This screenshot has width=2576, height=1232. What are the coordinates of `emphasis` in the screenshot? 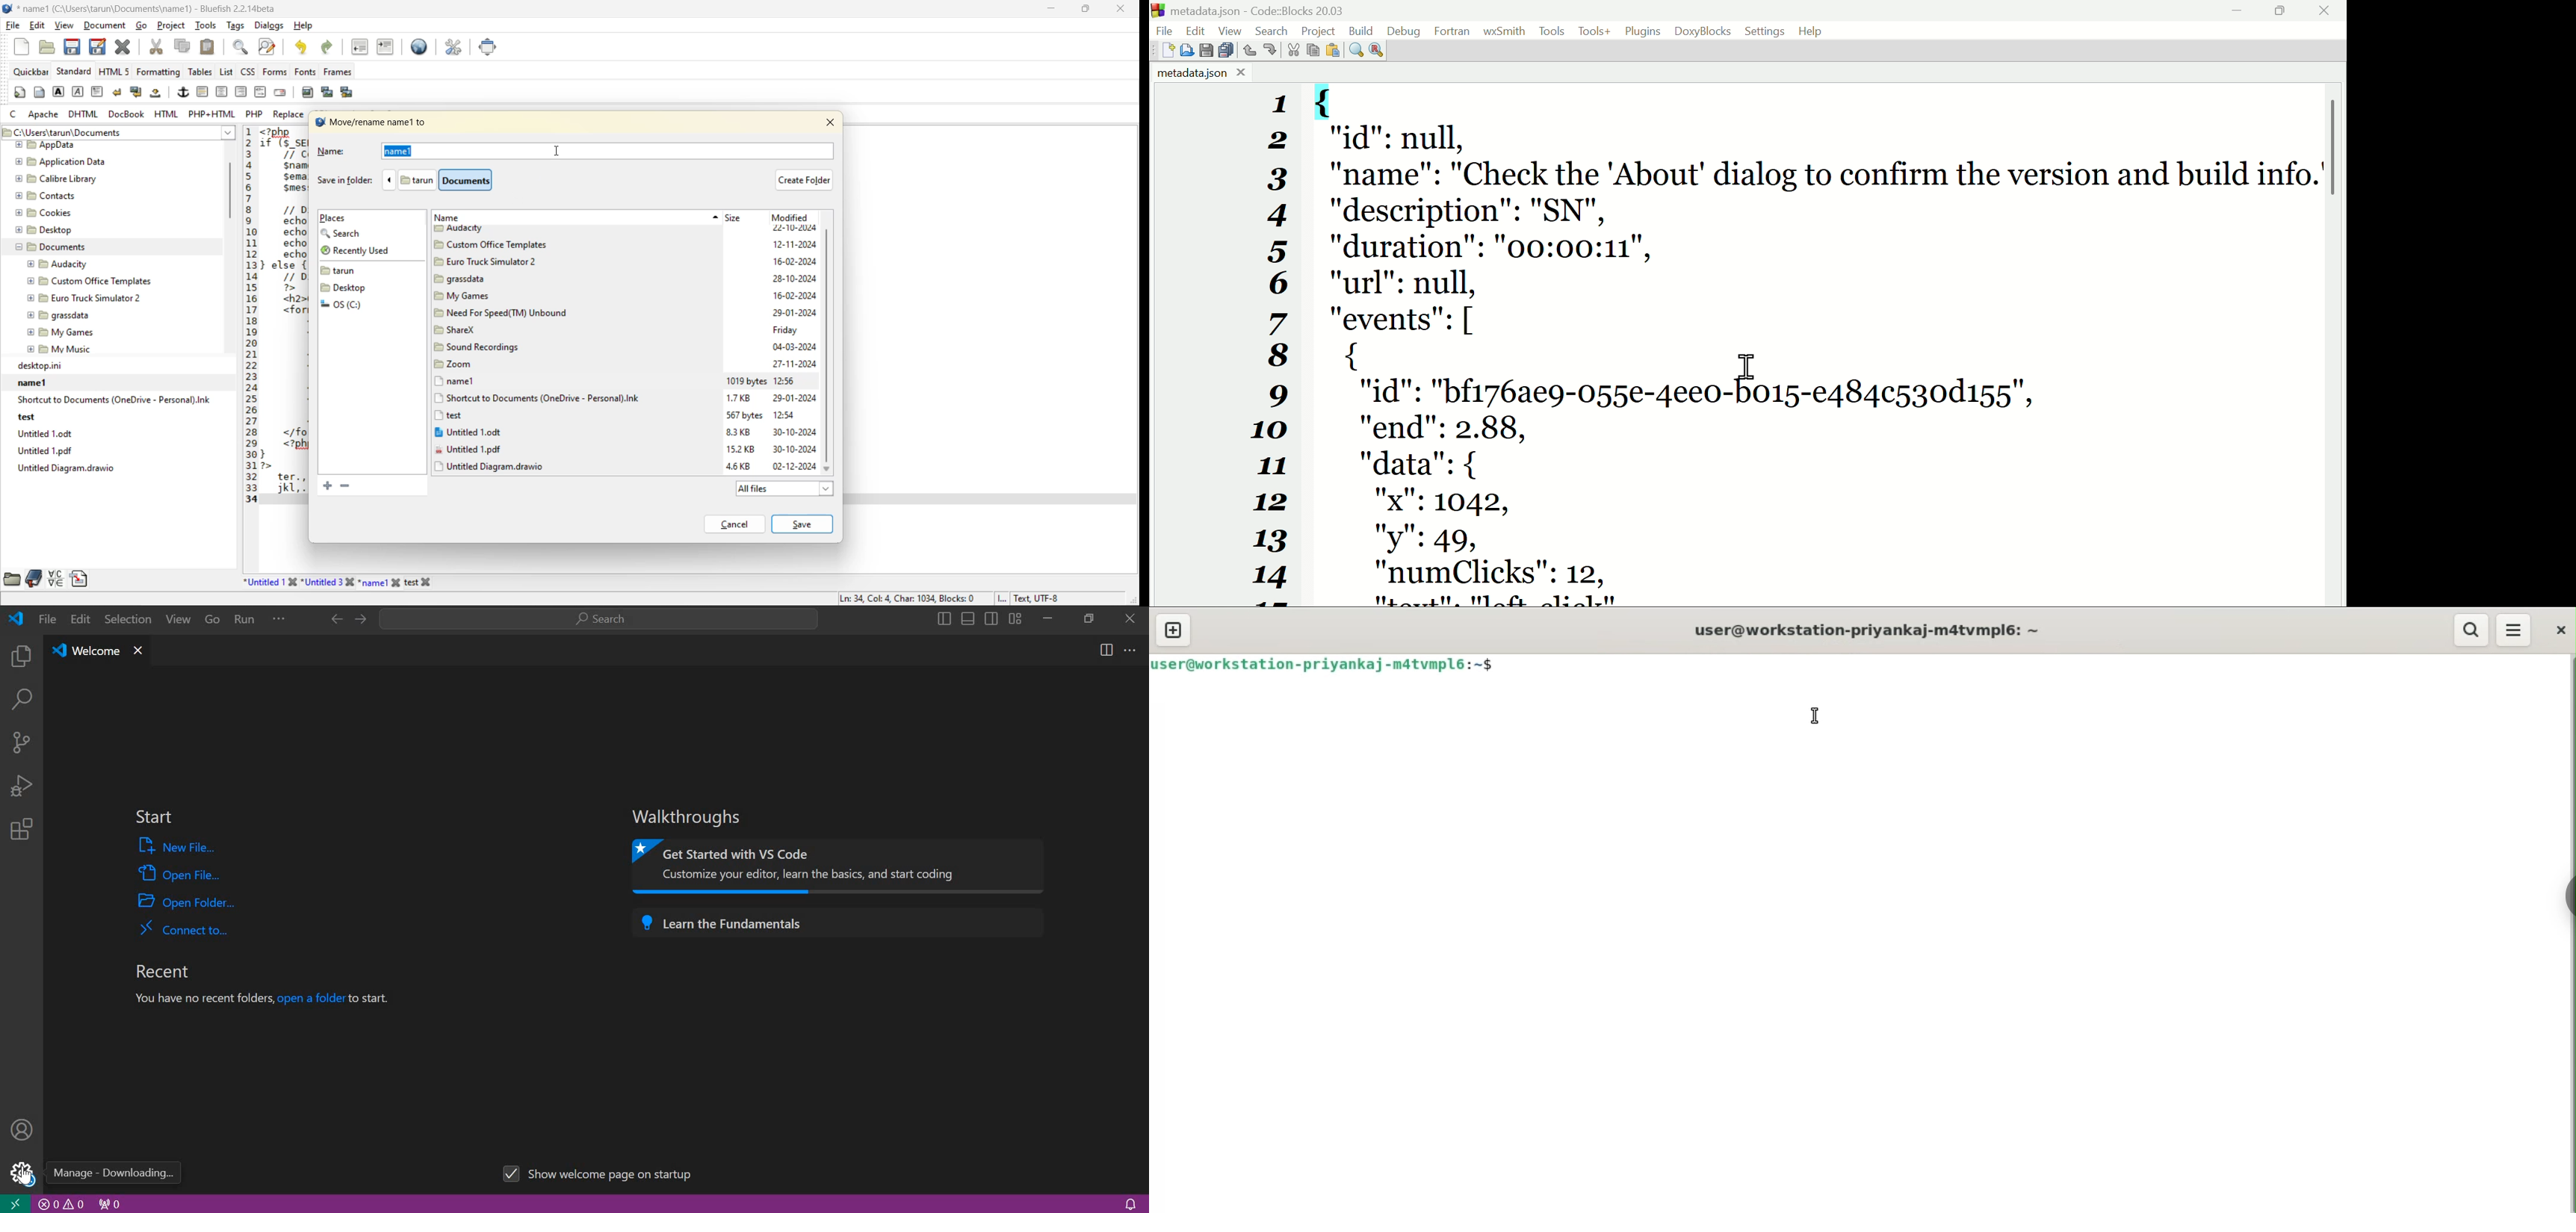 It's located at (79, 91).